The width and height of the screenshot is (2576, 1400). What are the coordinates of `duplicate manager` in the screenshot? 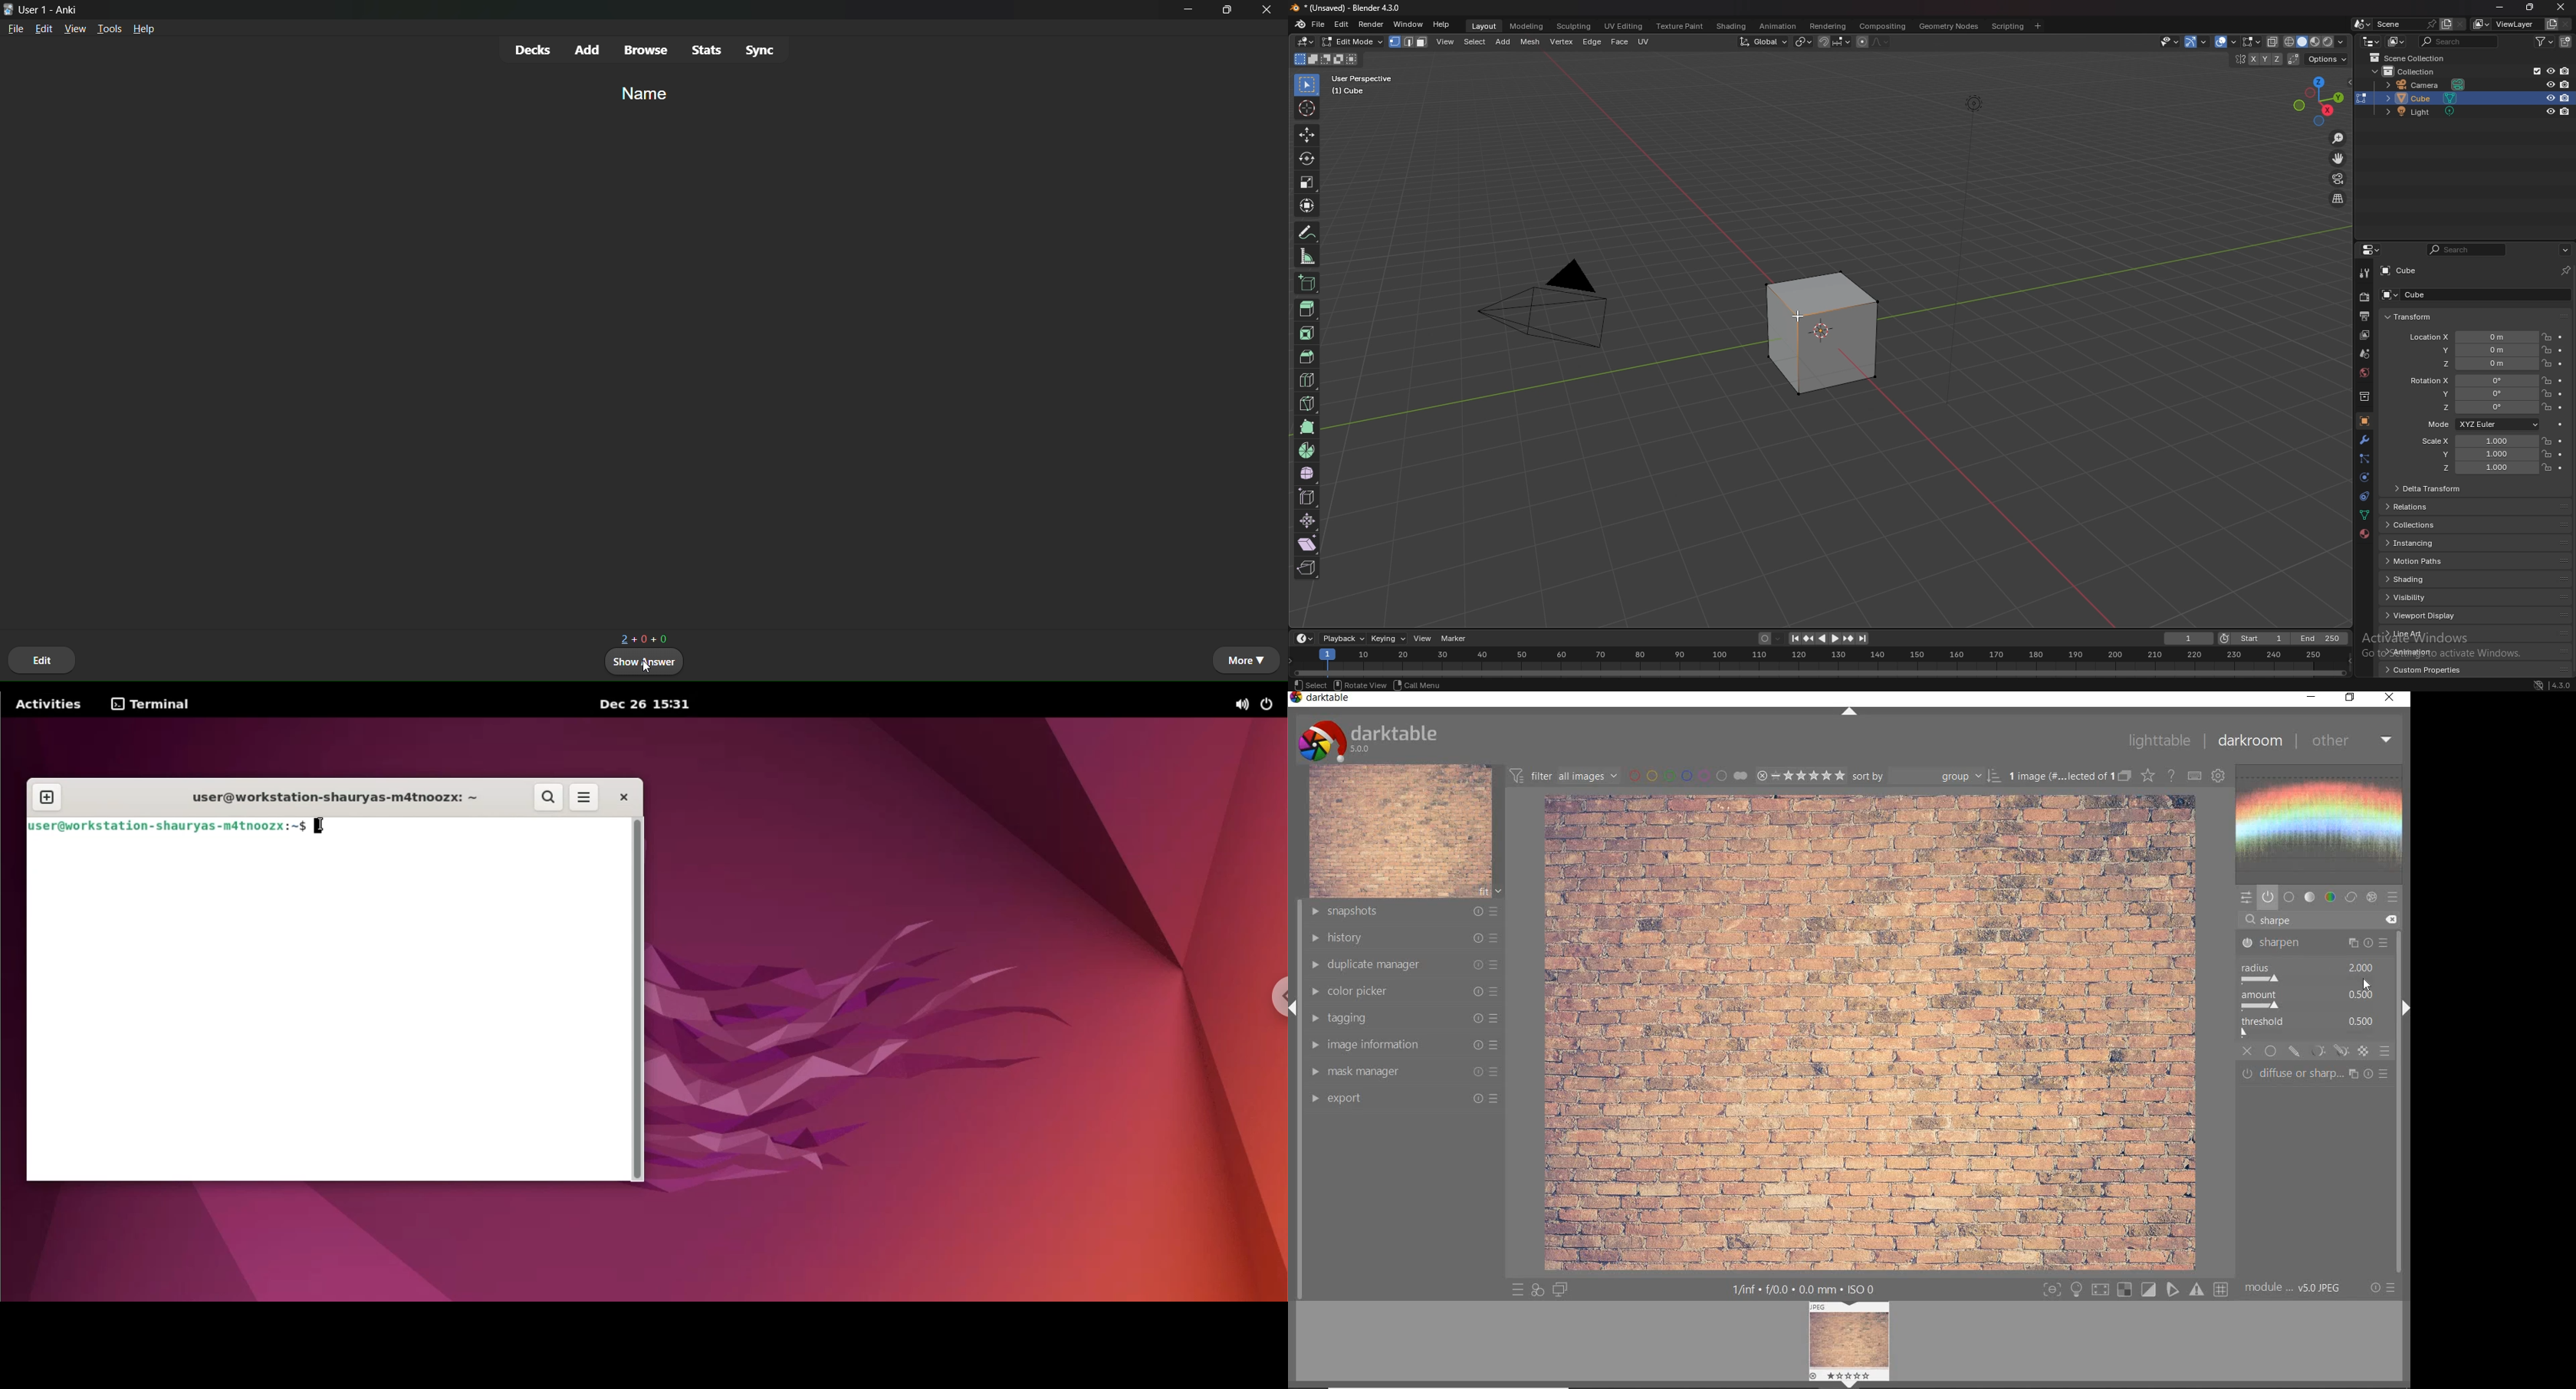 It's located at (1406, 966).